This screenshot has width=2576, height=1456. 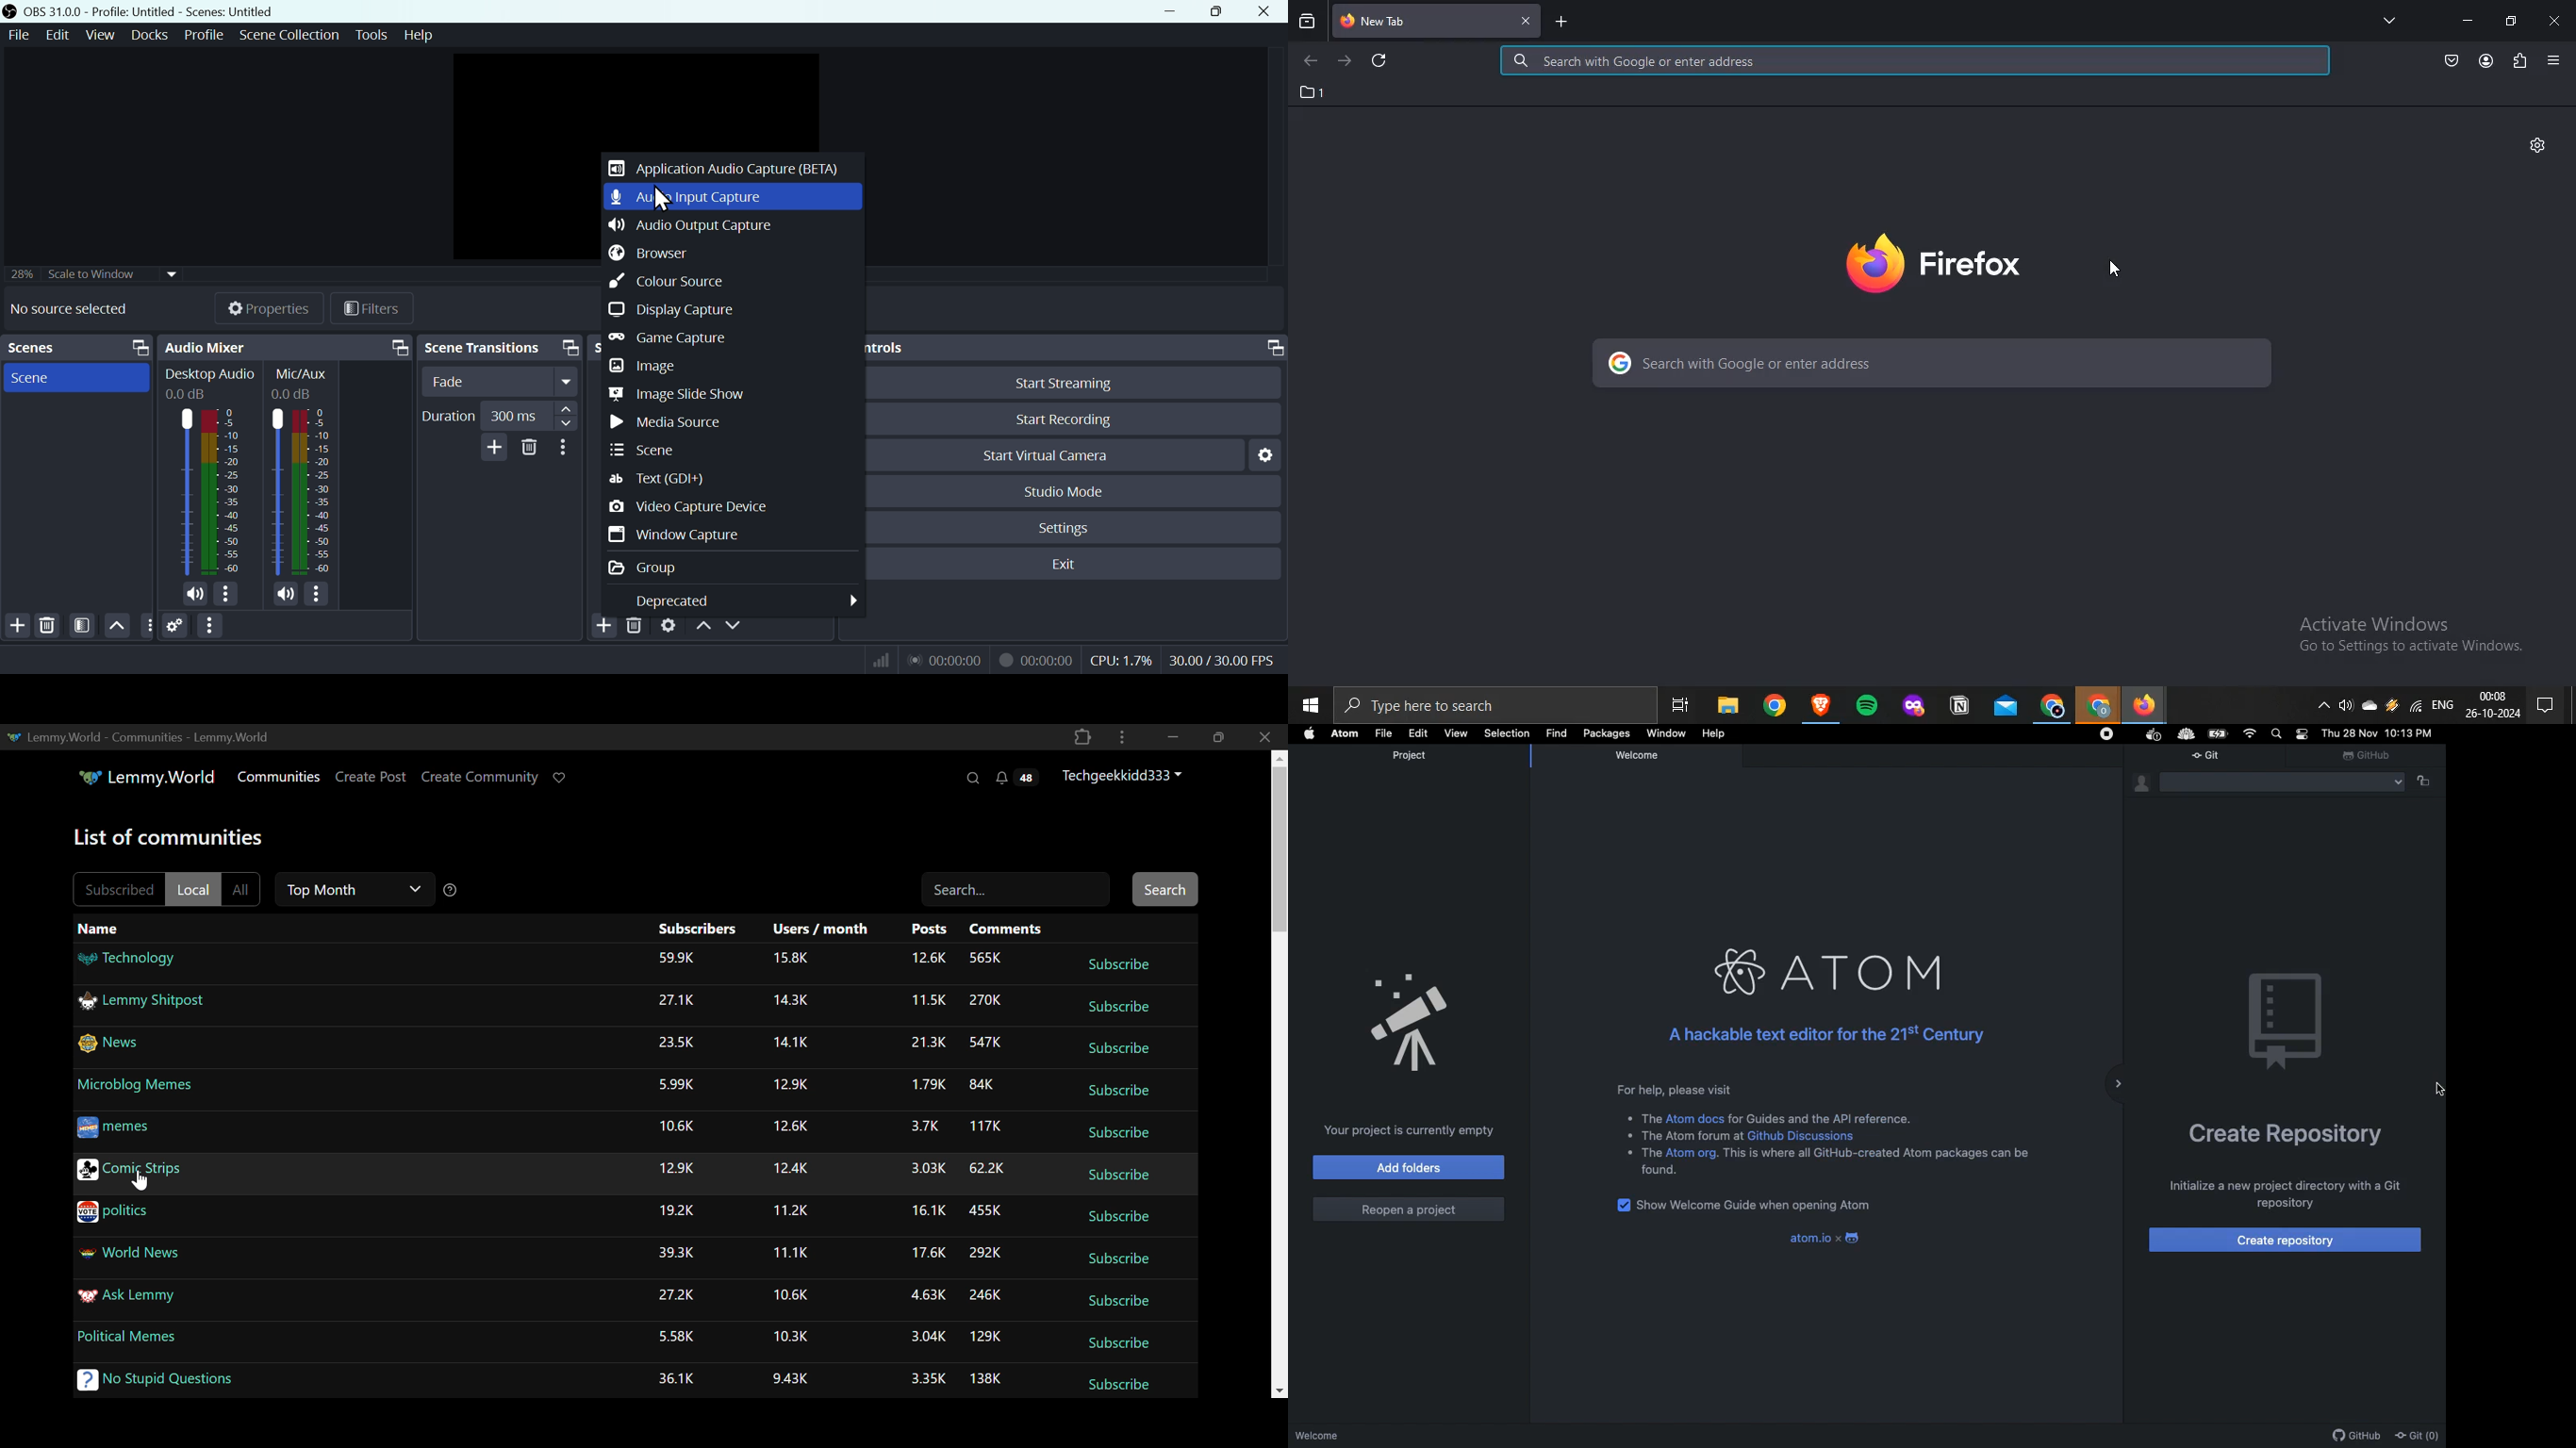 I want to click on 39.3K, so click(x=675, y=1254).